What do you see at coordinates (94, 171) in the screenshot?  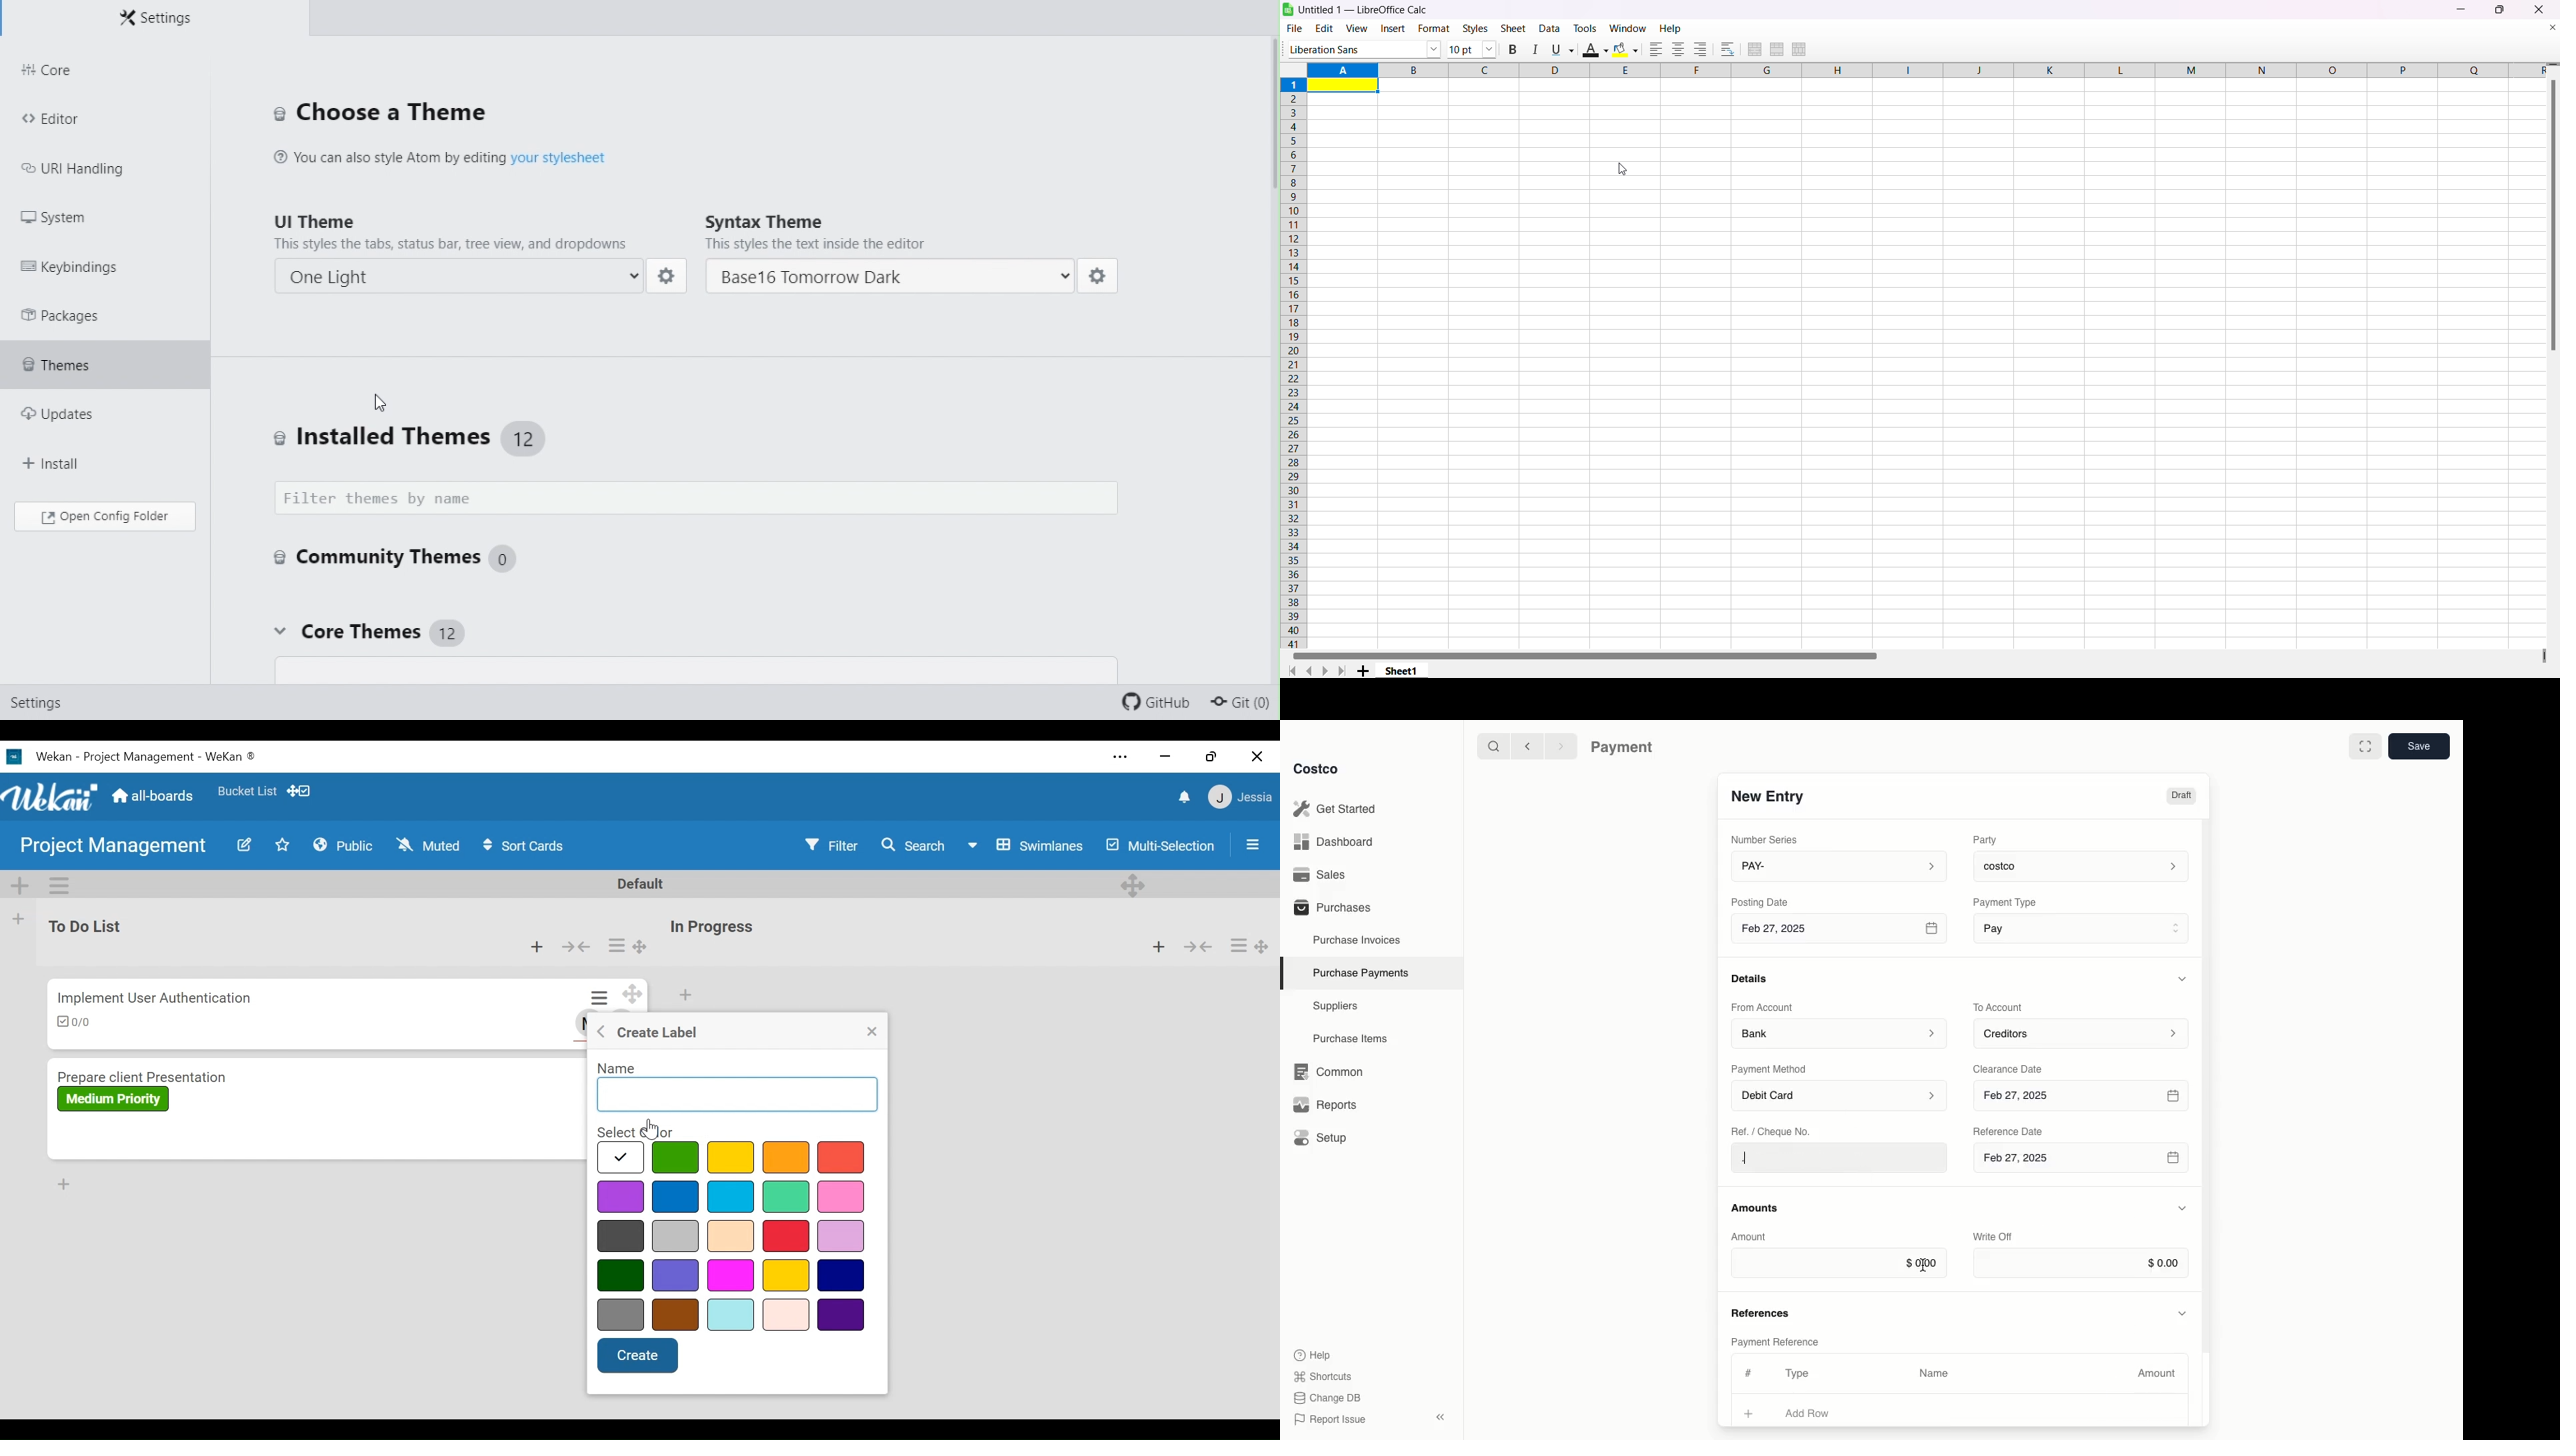 I see `URL handling` at bounding box center [94, 171].